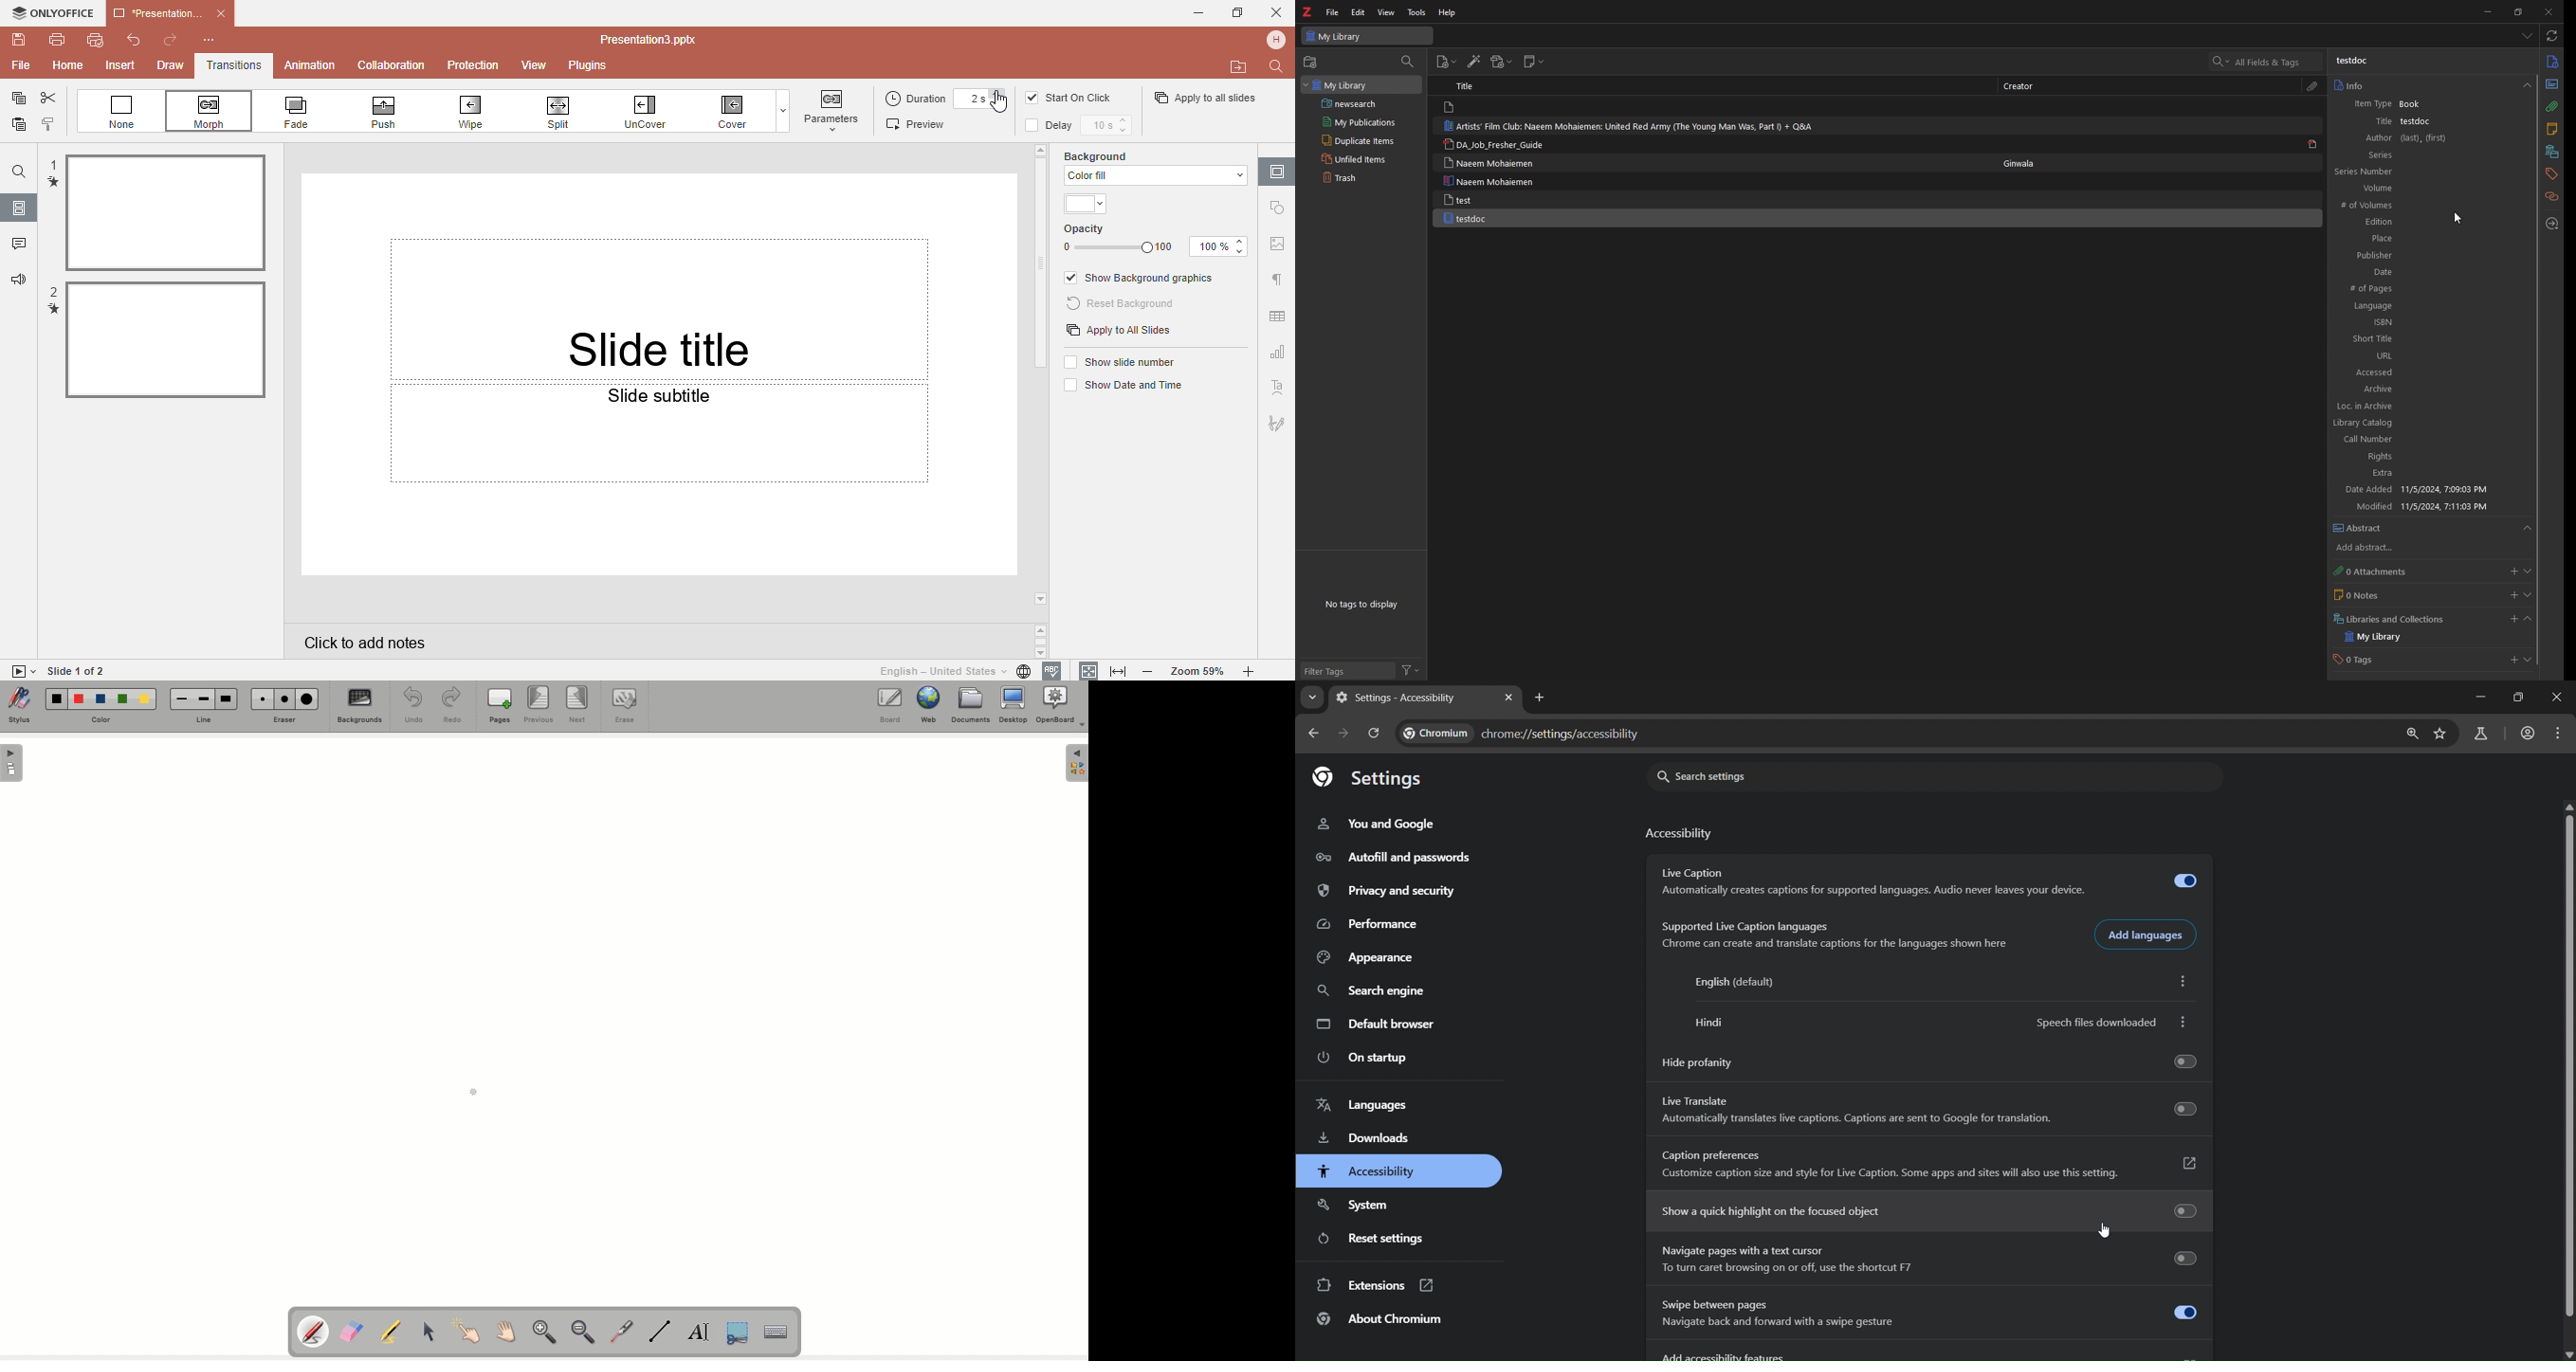  I want to click on Unfiled items, so click(1362, 159).